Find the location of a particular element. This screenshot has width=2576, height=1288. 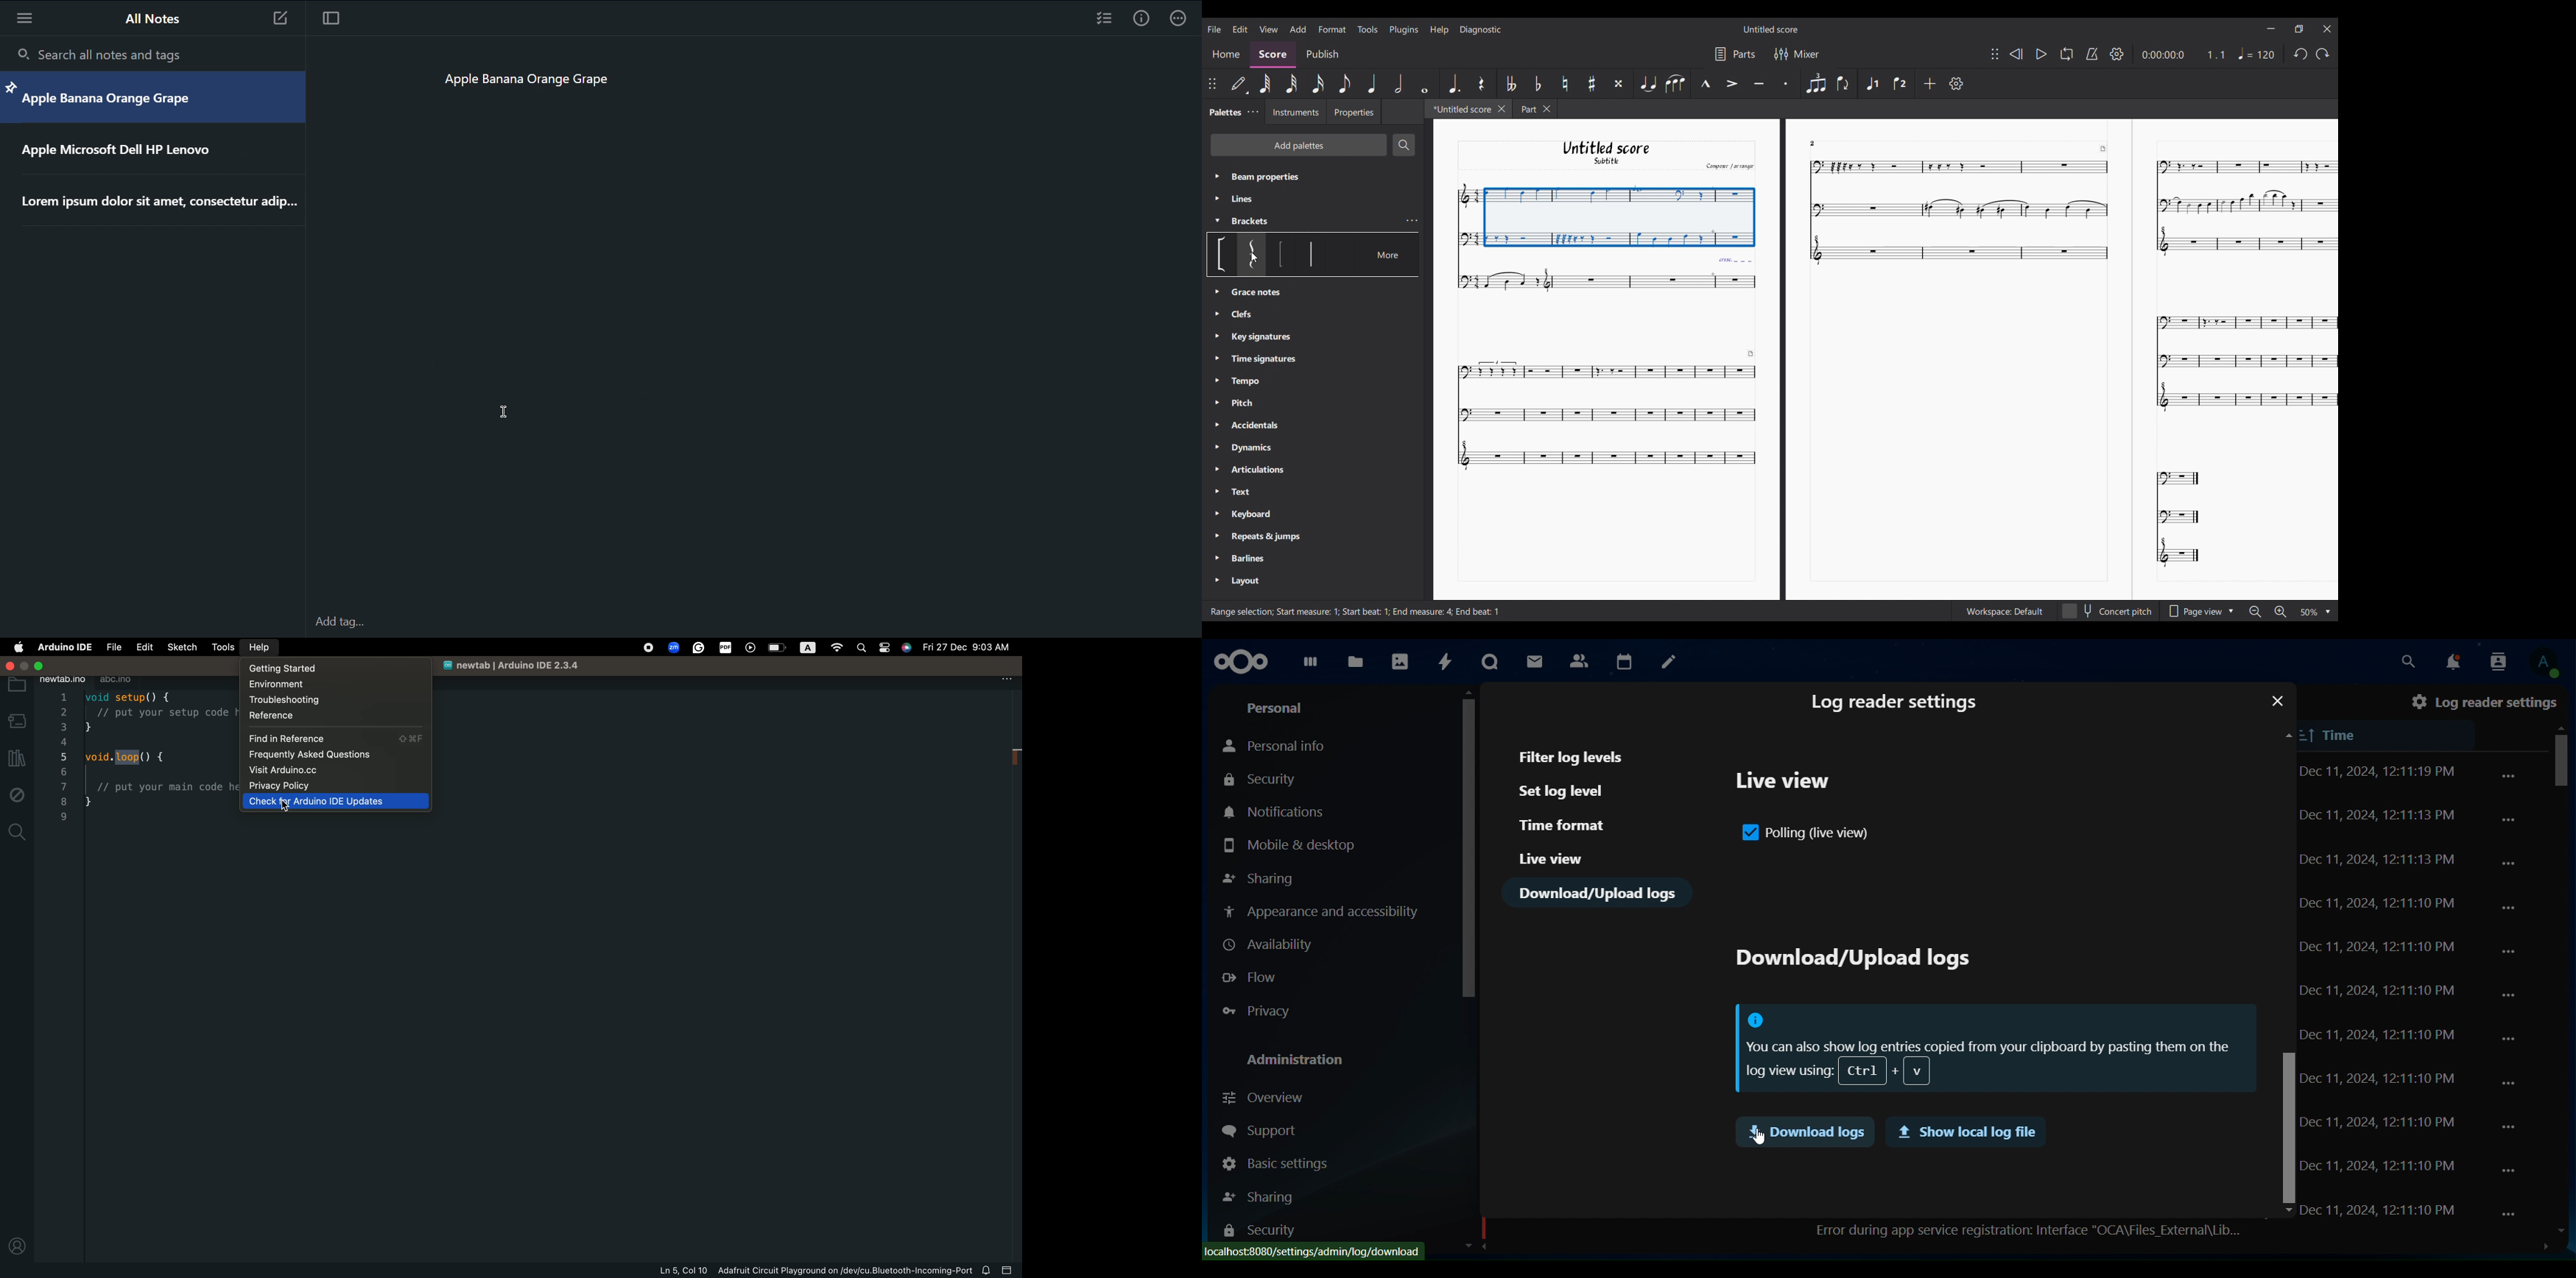

A is located at coordinates (807, 646).